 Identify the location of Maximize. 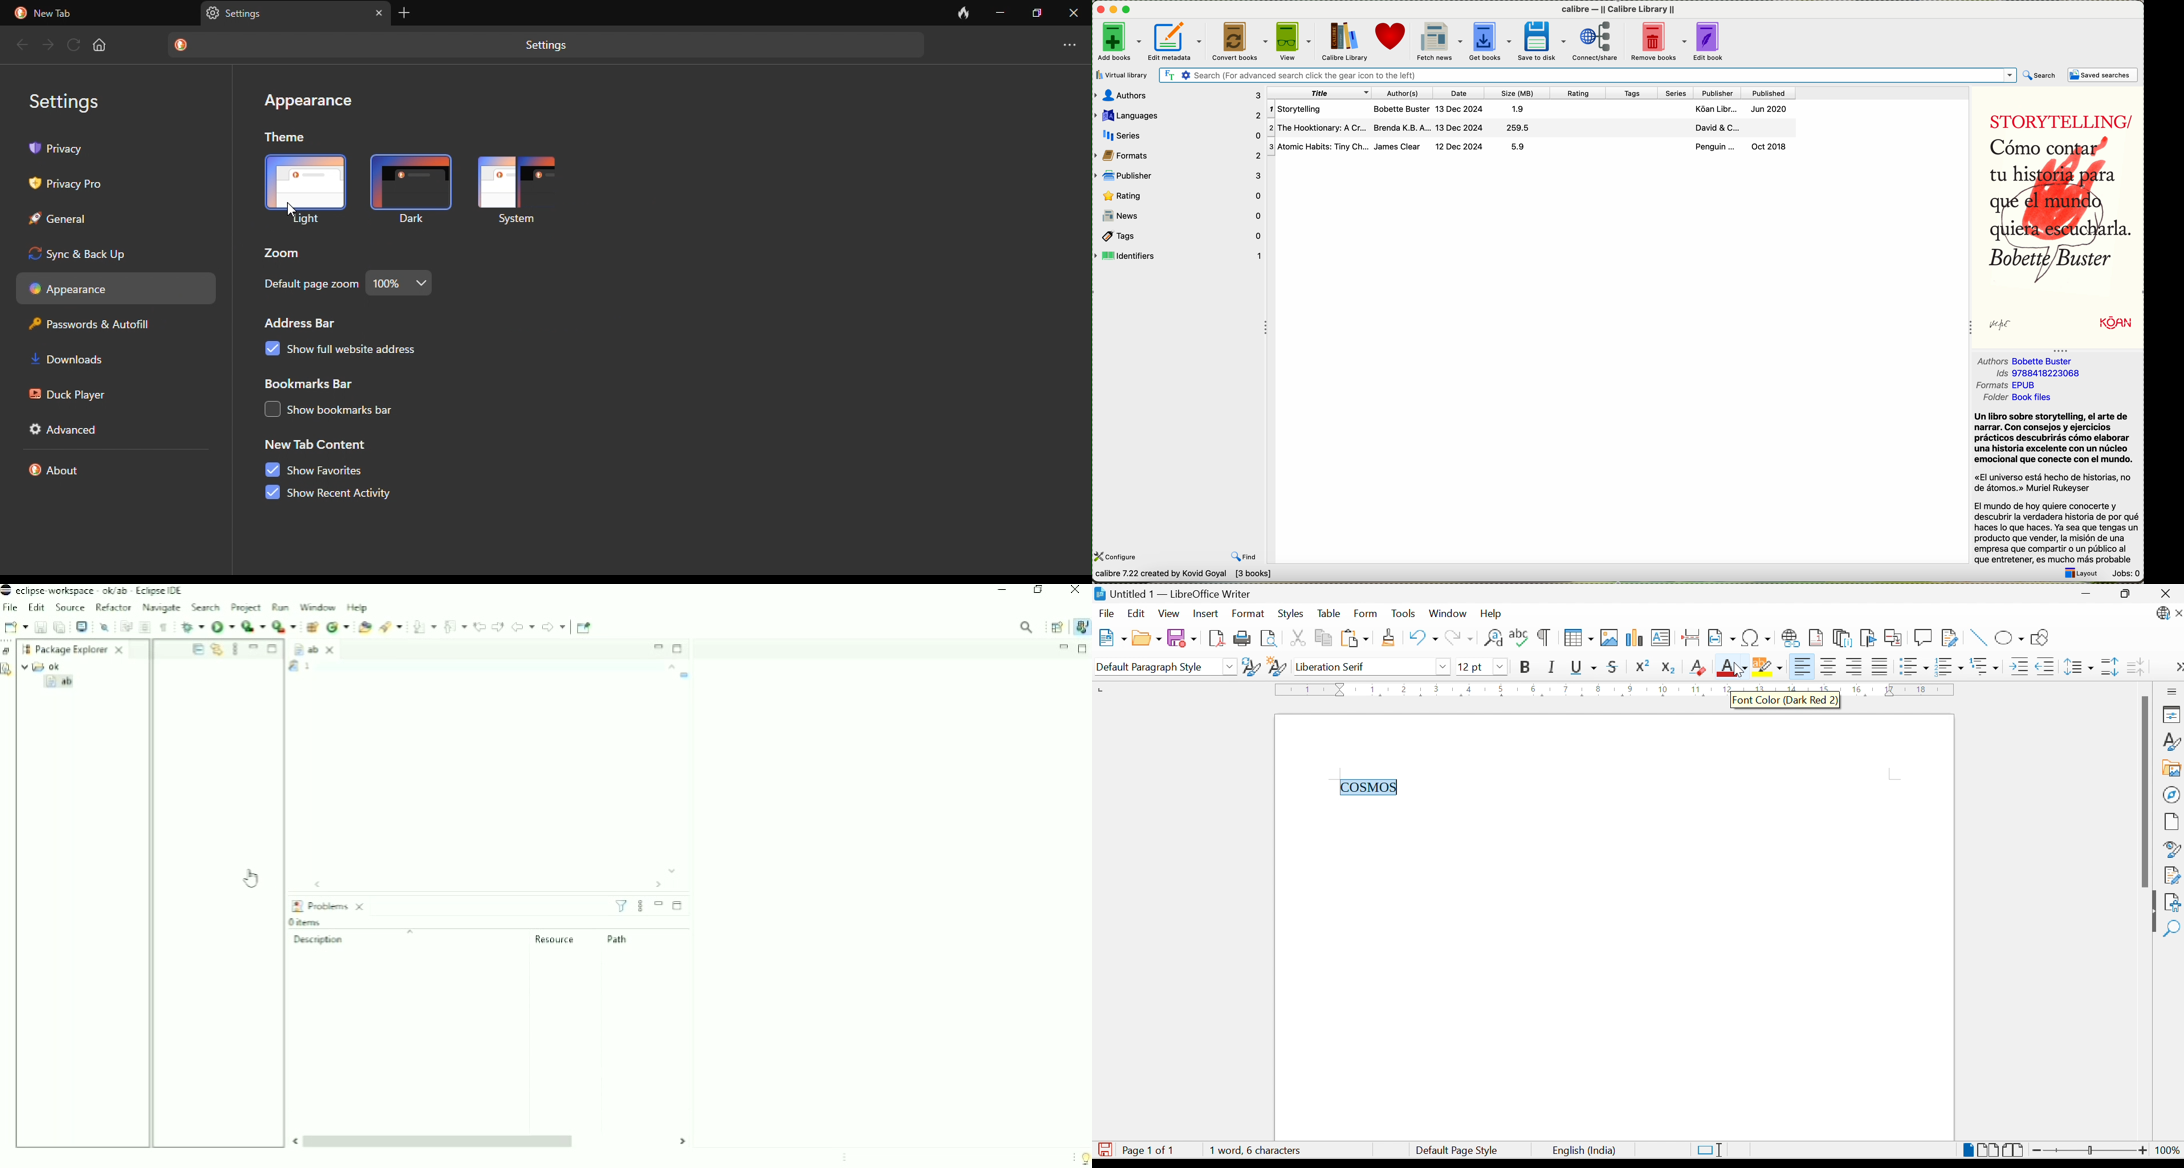
(1083, 649).